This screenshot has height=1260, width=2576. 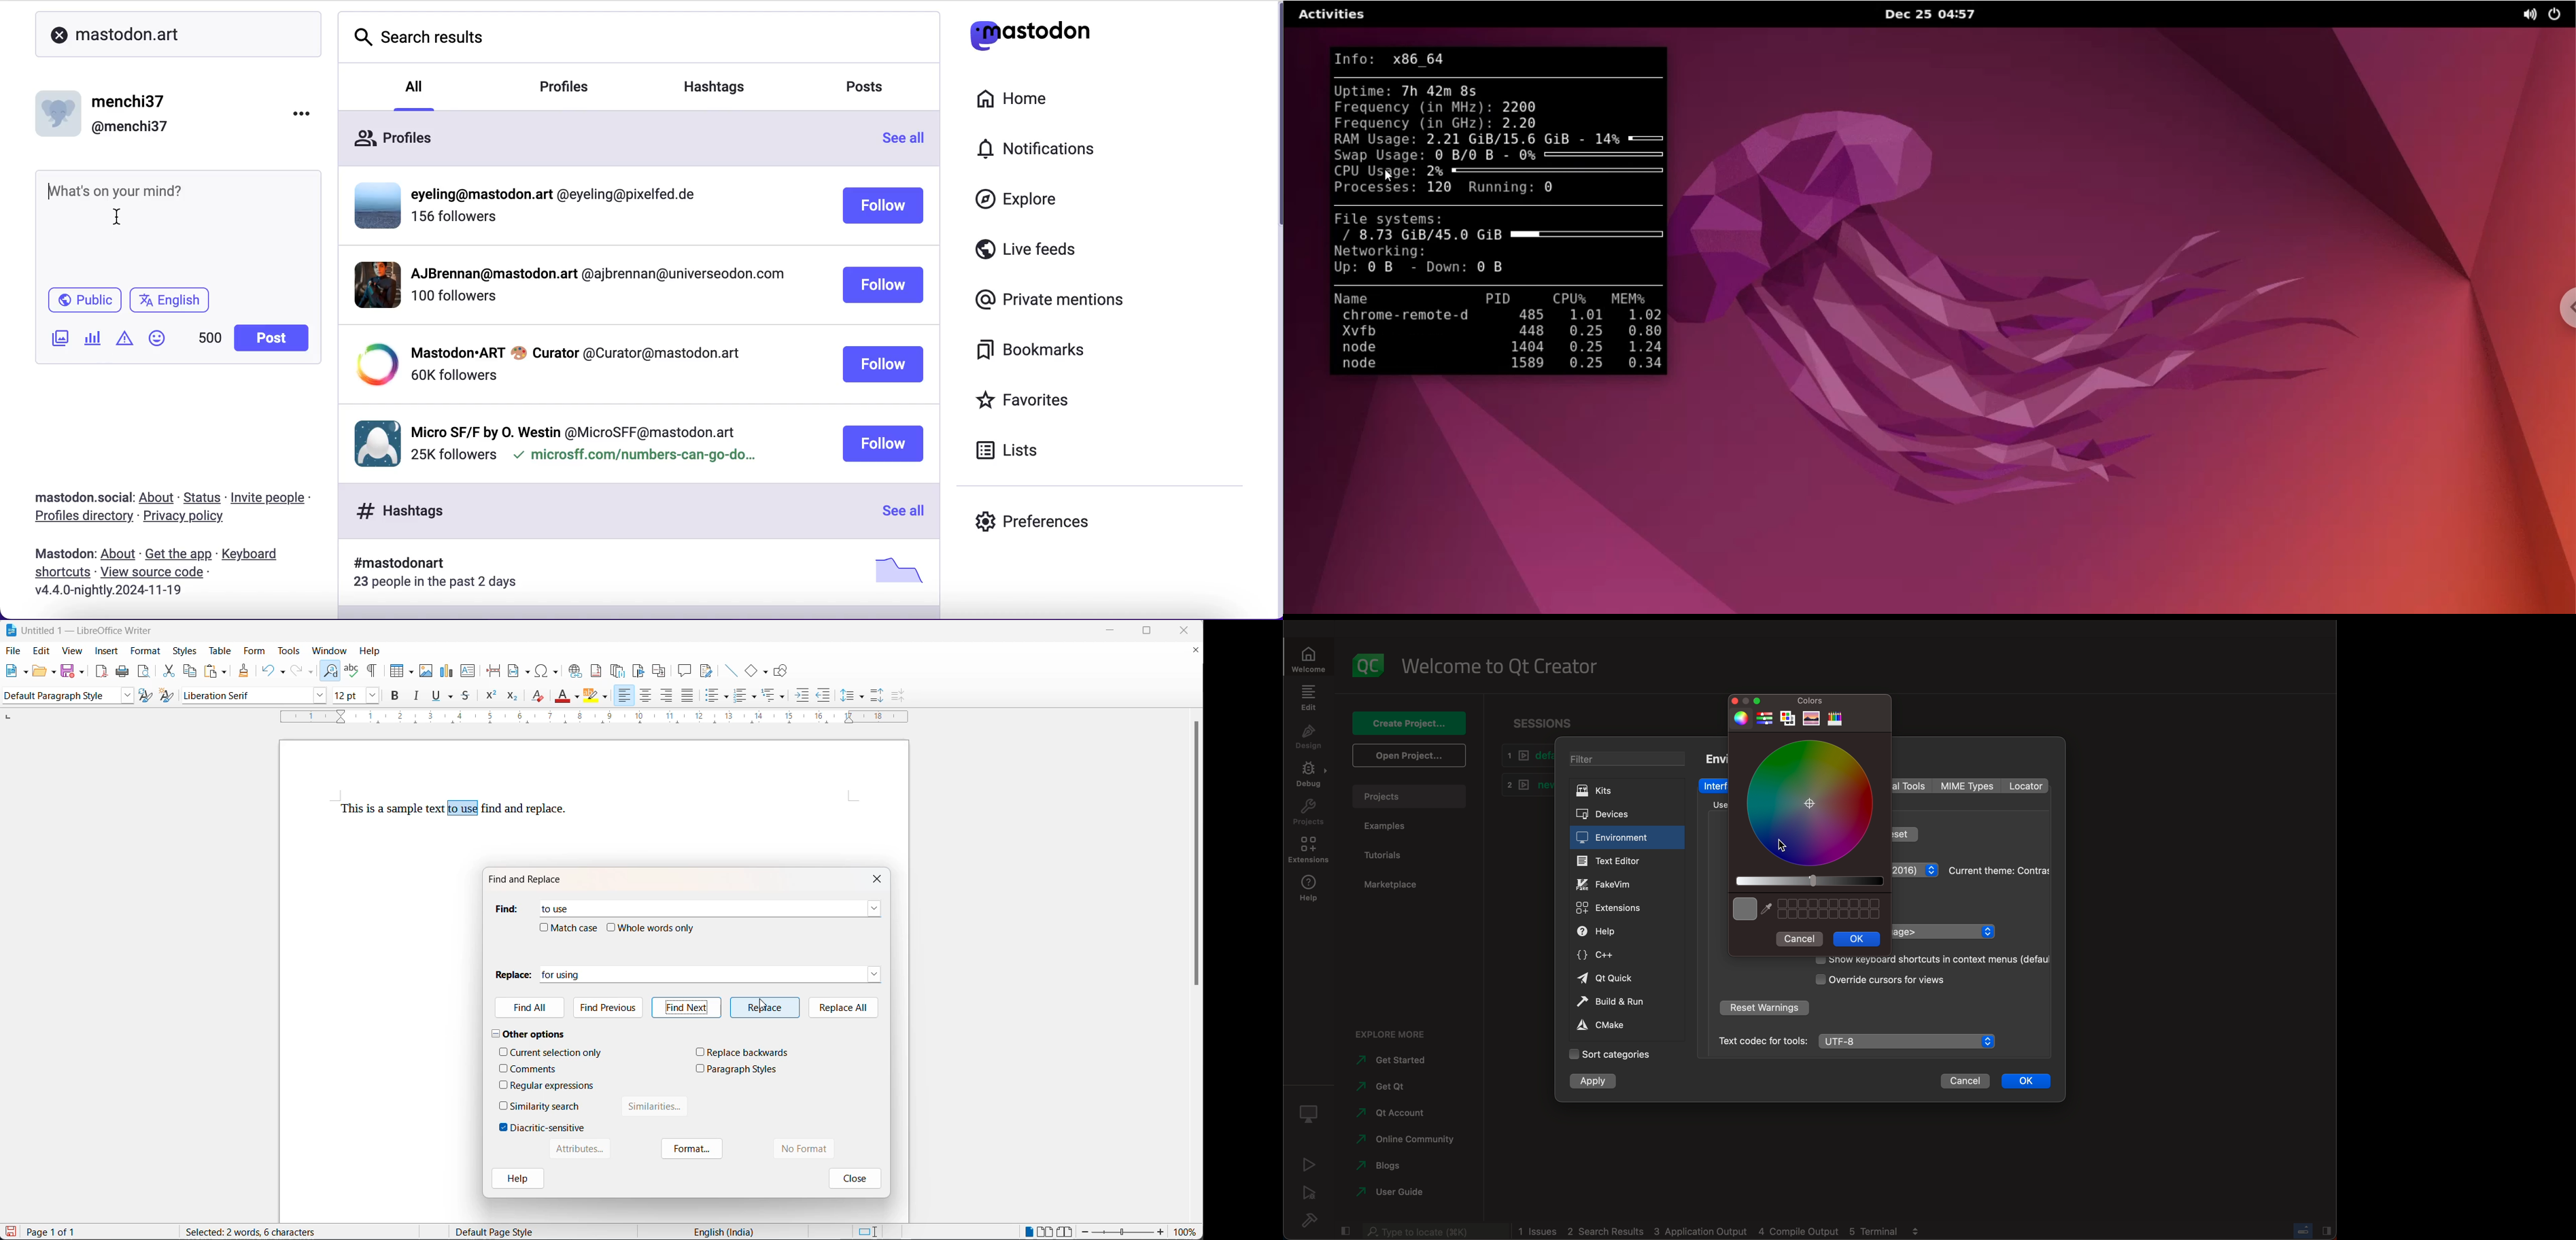 I want to click on new file, so click(x=13, y=674).